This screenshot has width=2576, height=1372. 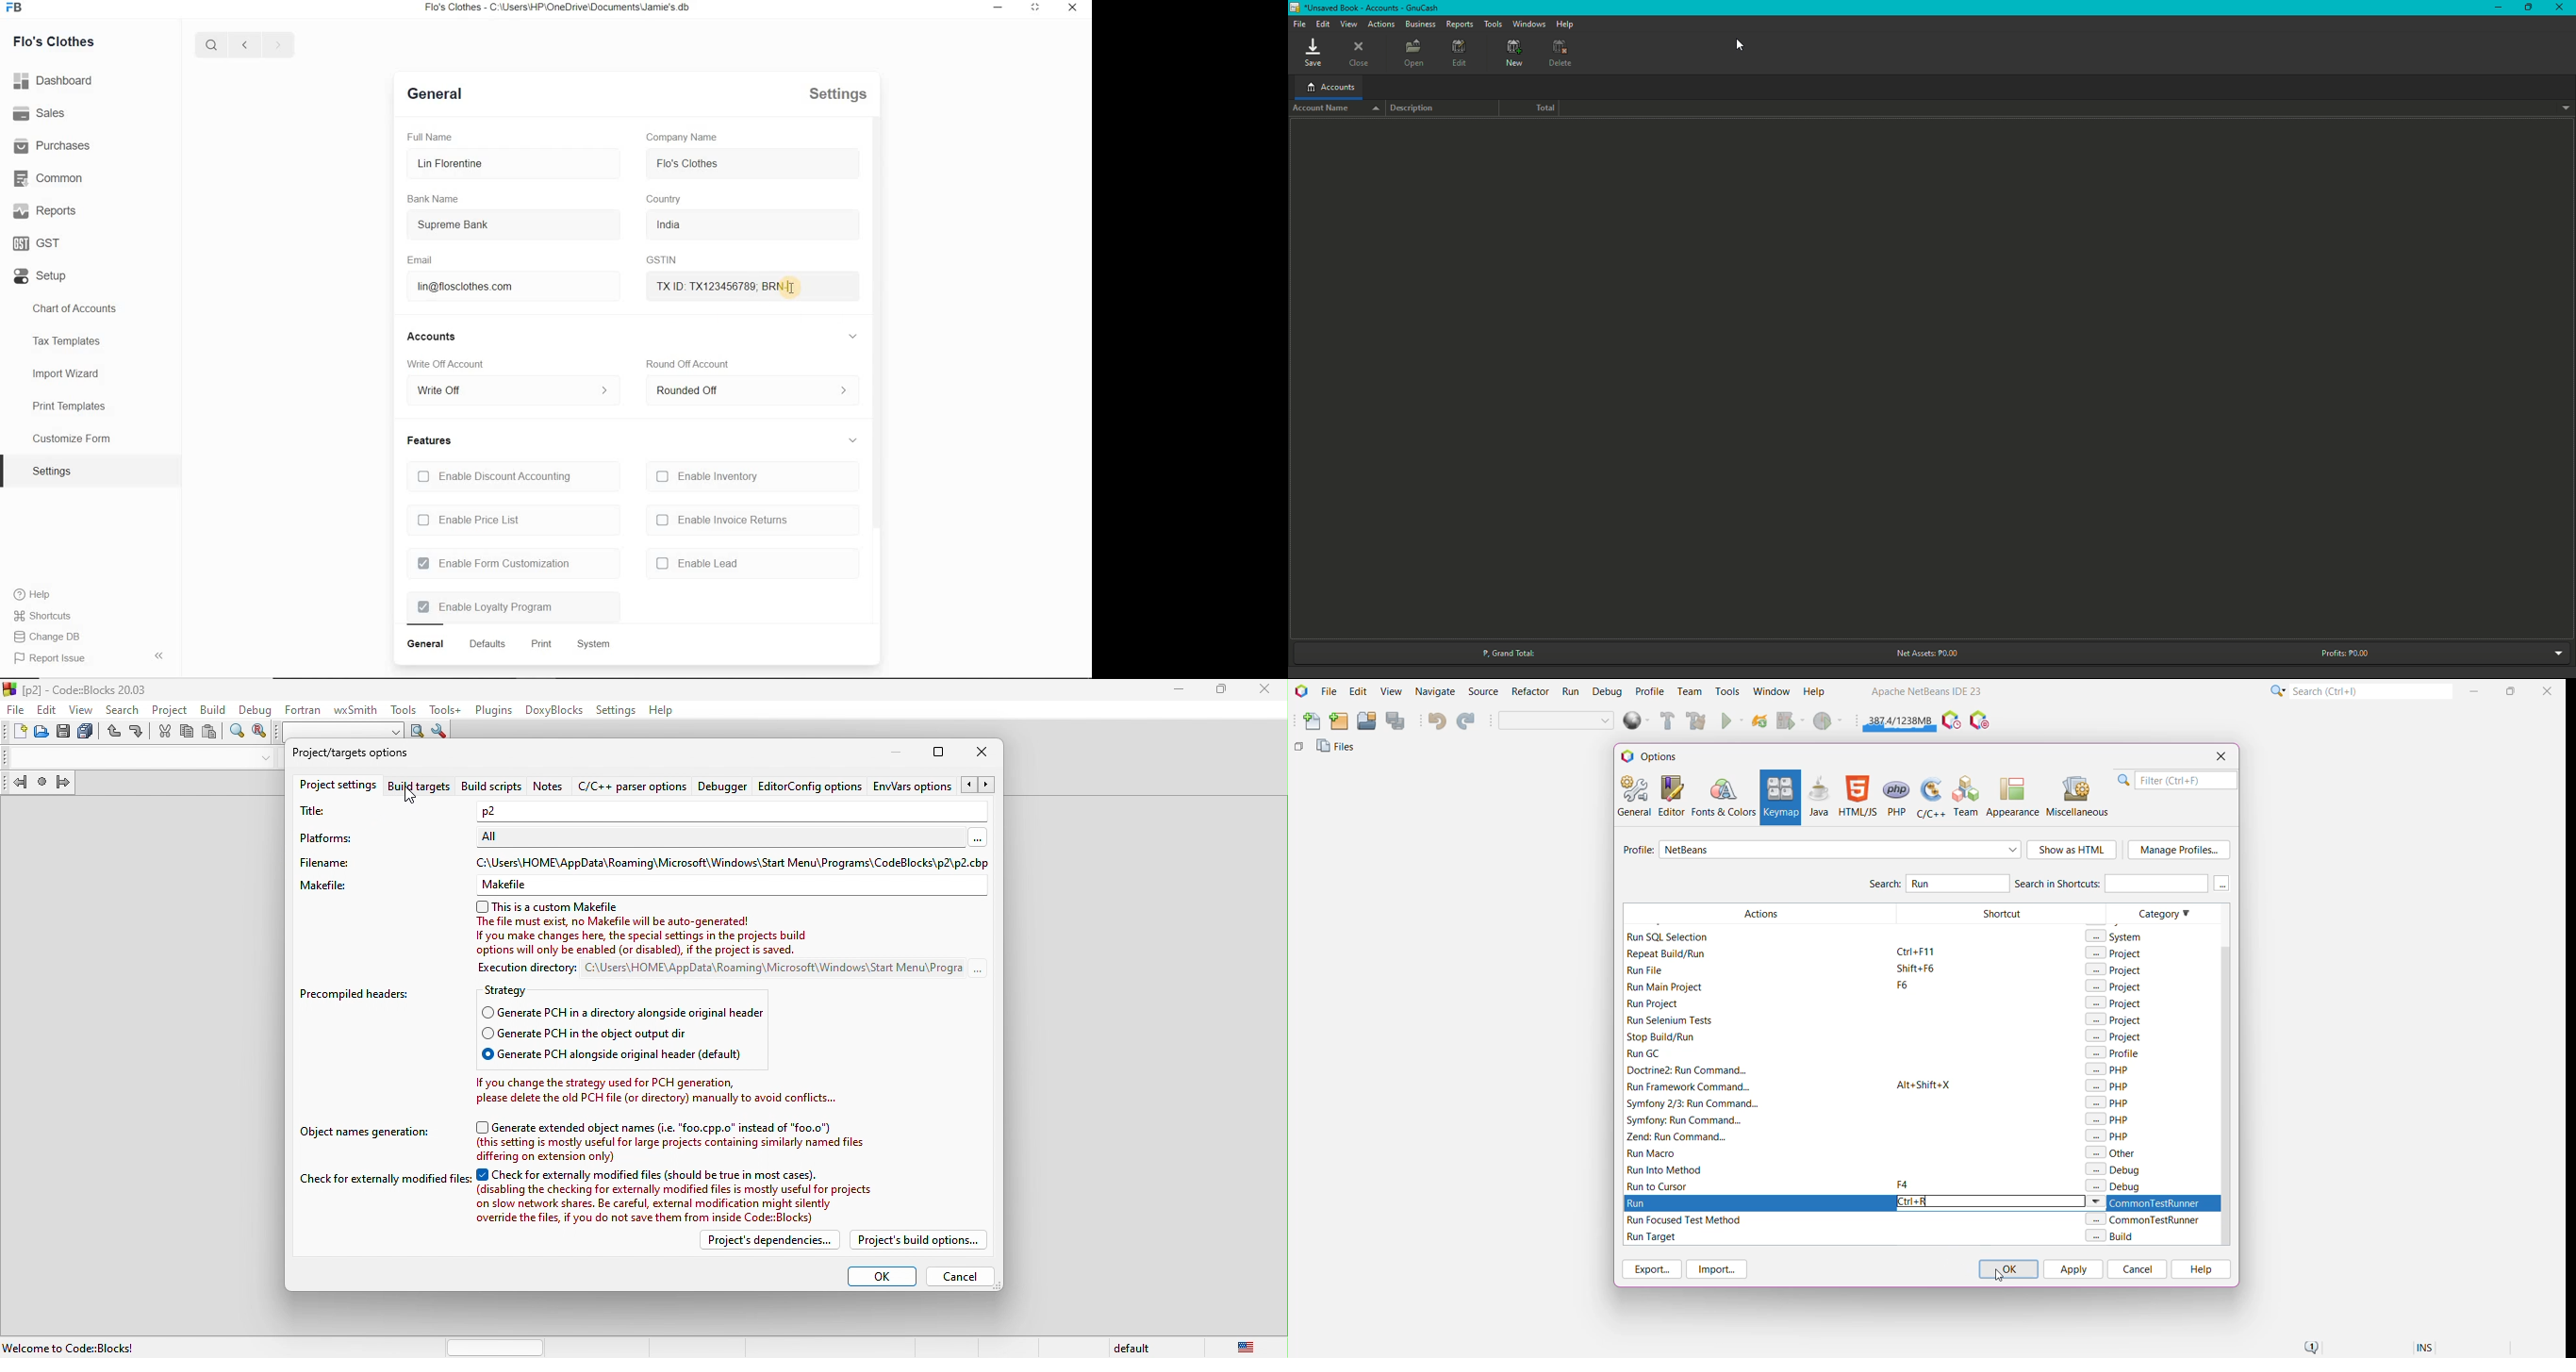 I want to click on ok, so click(x=881, y=1276).